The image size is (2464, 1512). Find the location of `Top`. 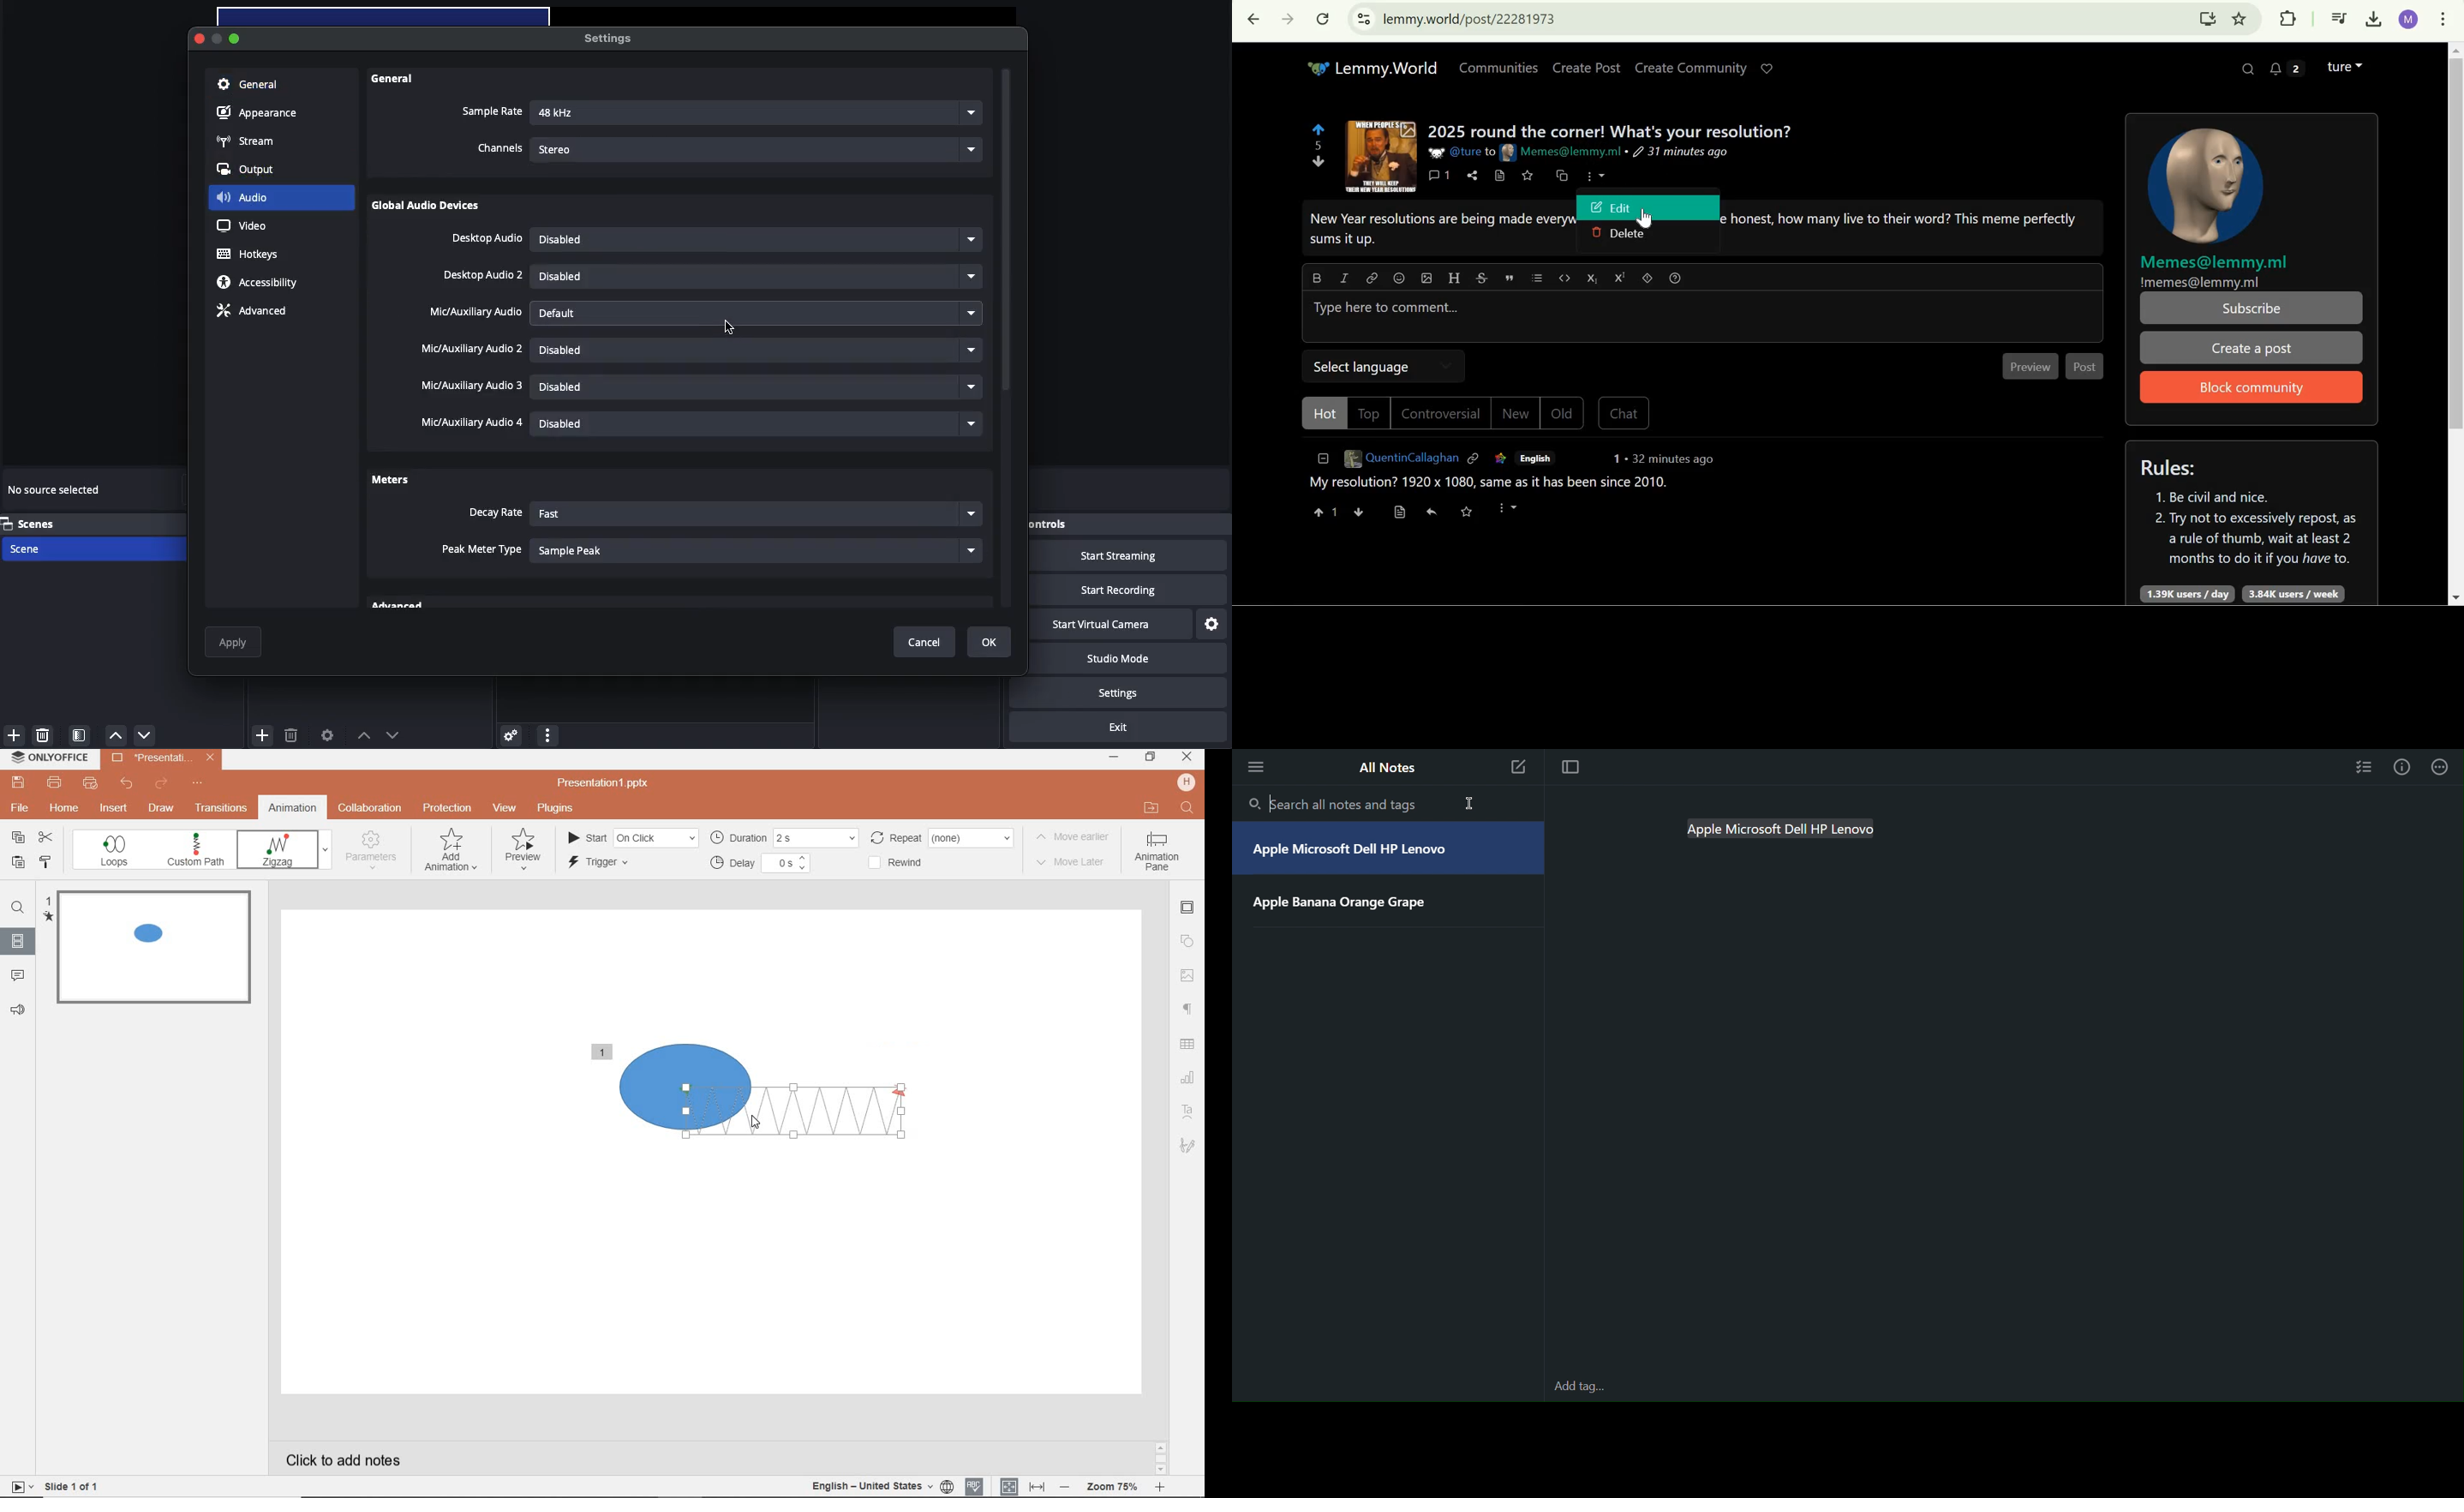

Top is located at coordinates (1371, 413).